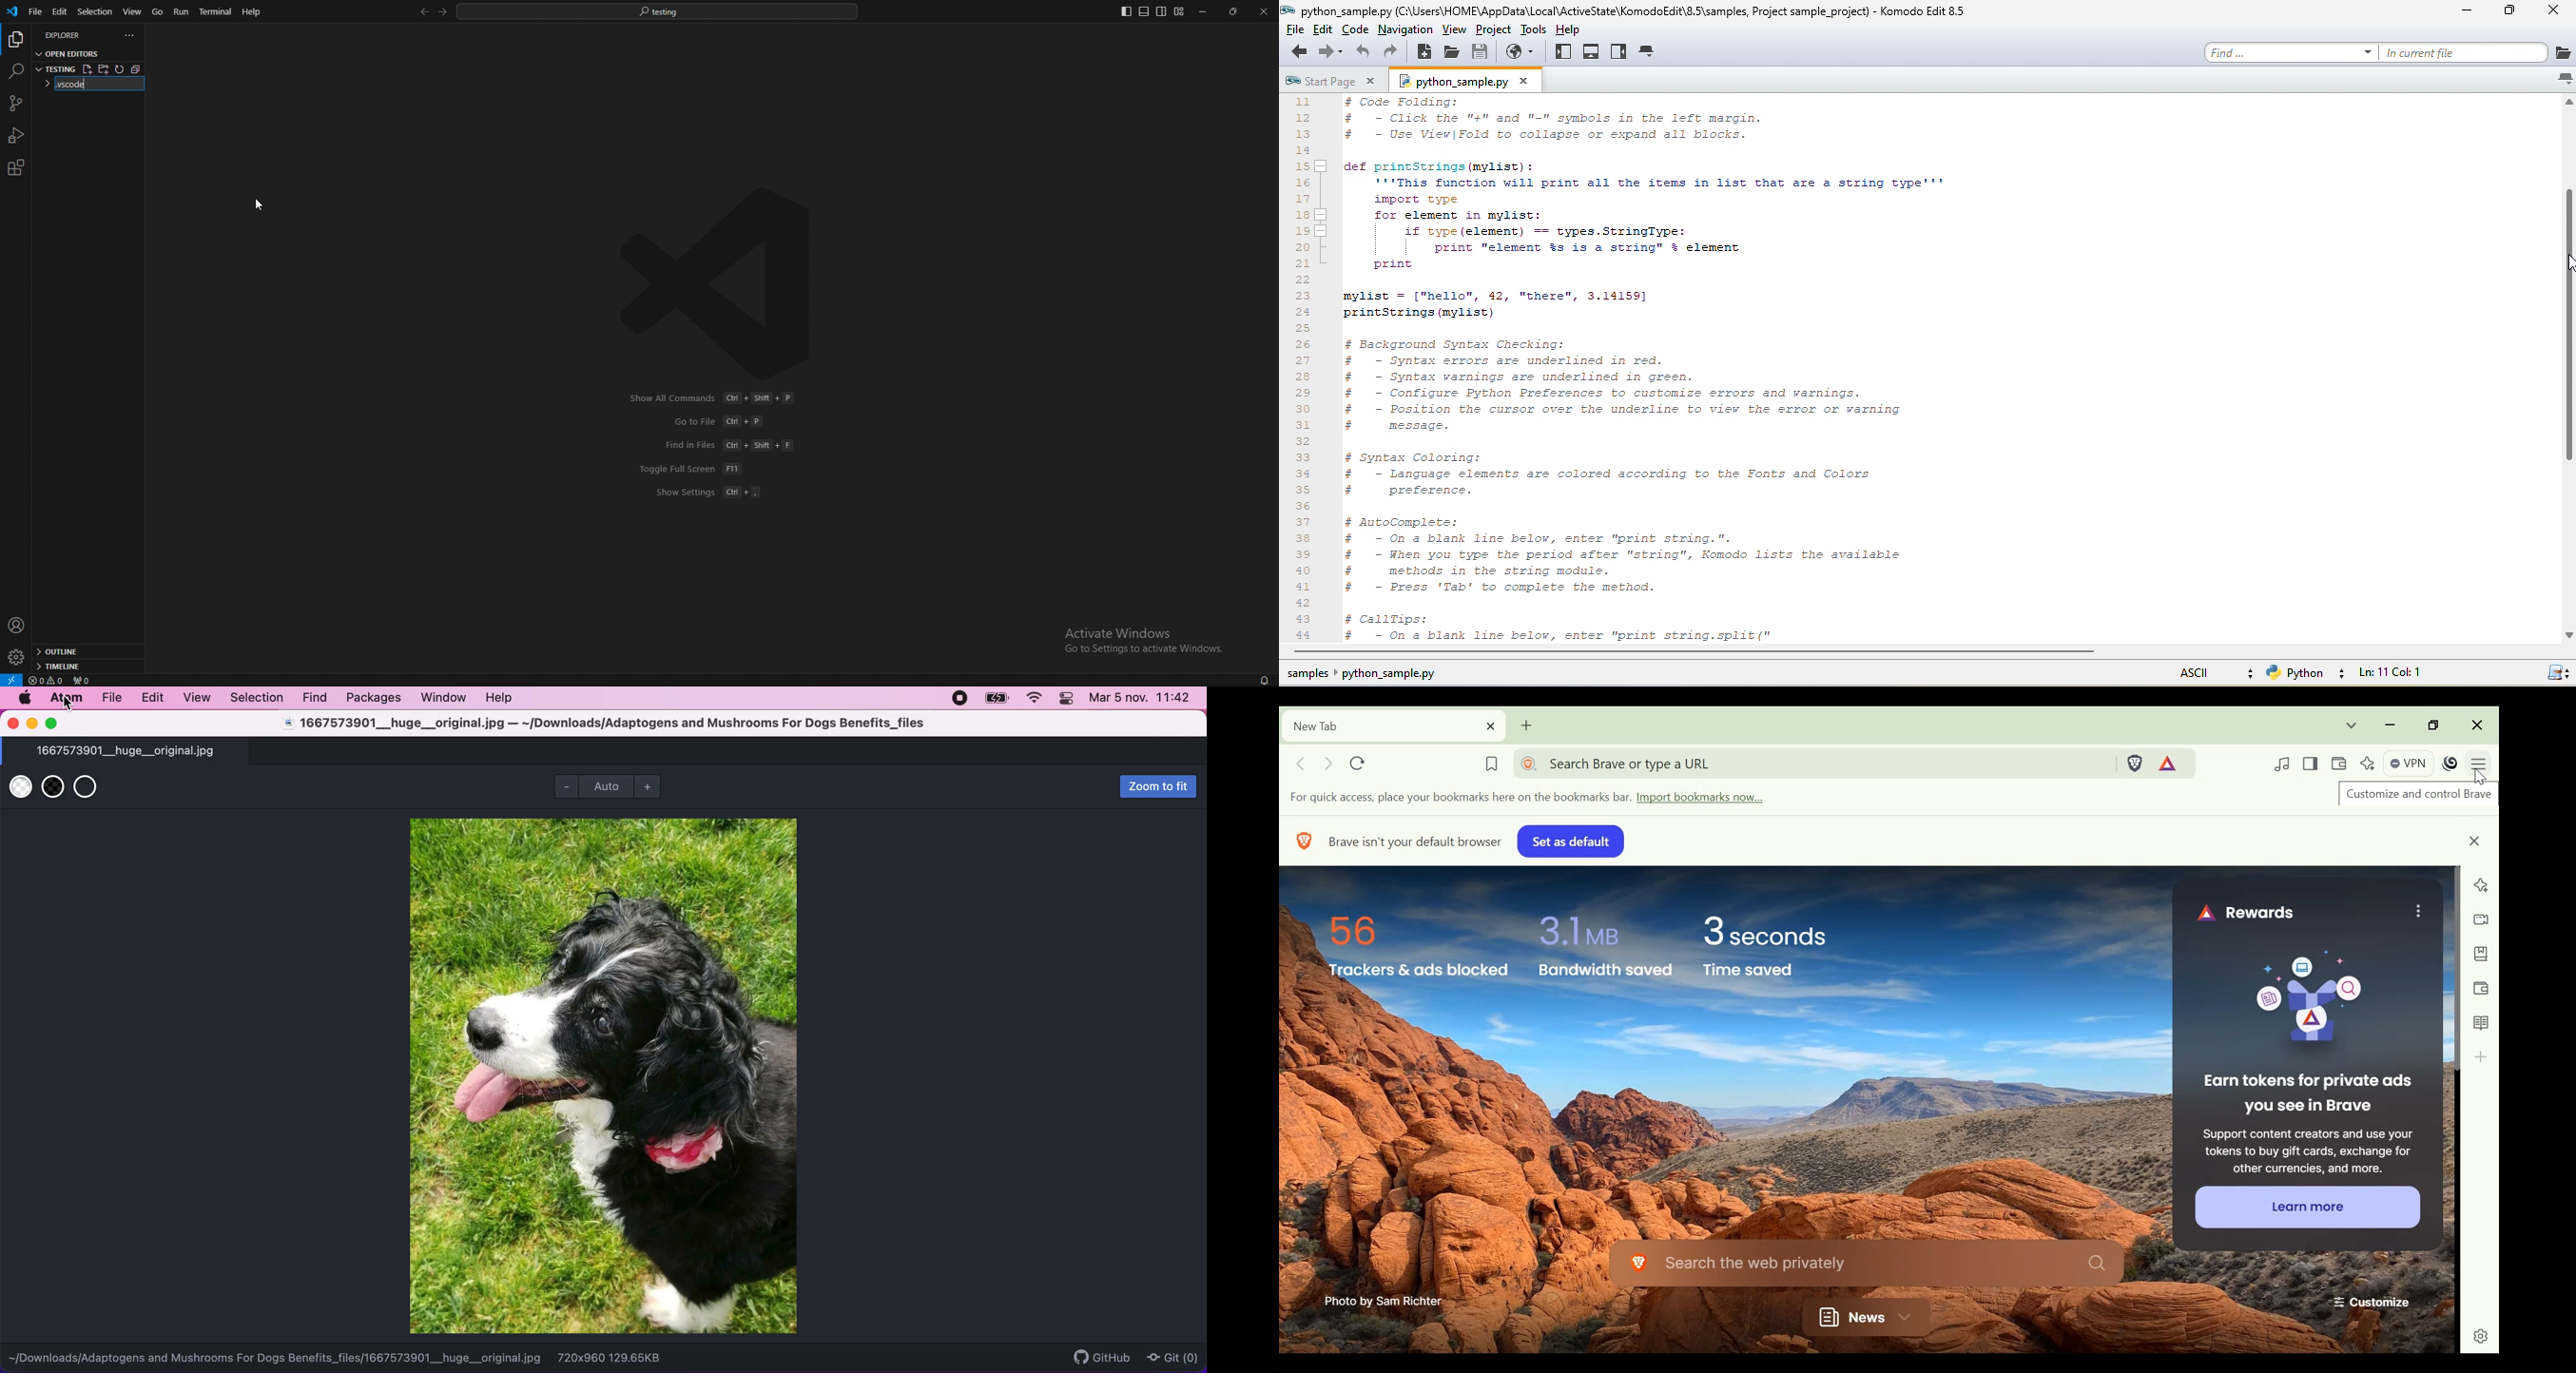  What do you see at coordinates (613, 1074) in the screenshot?
I see `file image` at bounding box center [613, 1074].